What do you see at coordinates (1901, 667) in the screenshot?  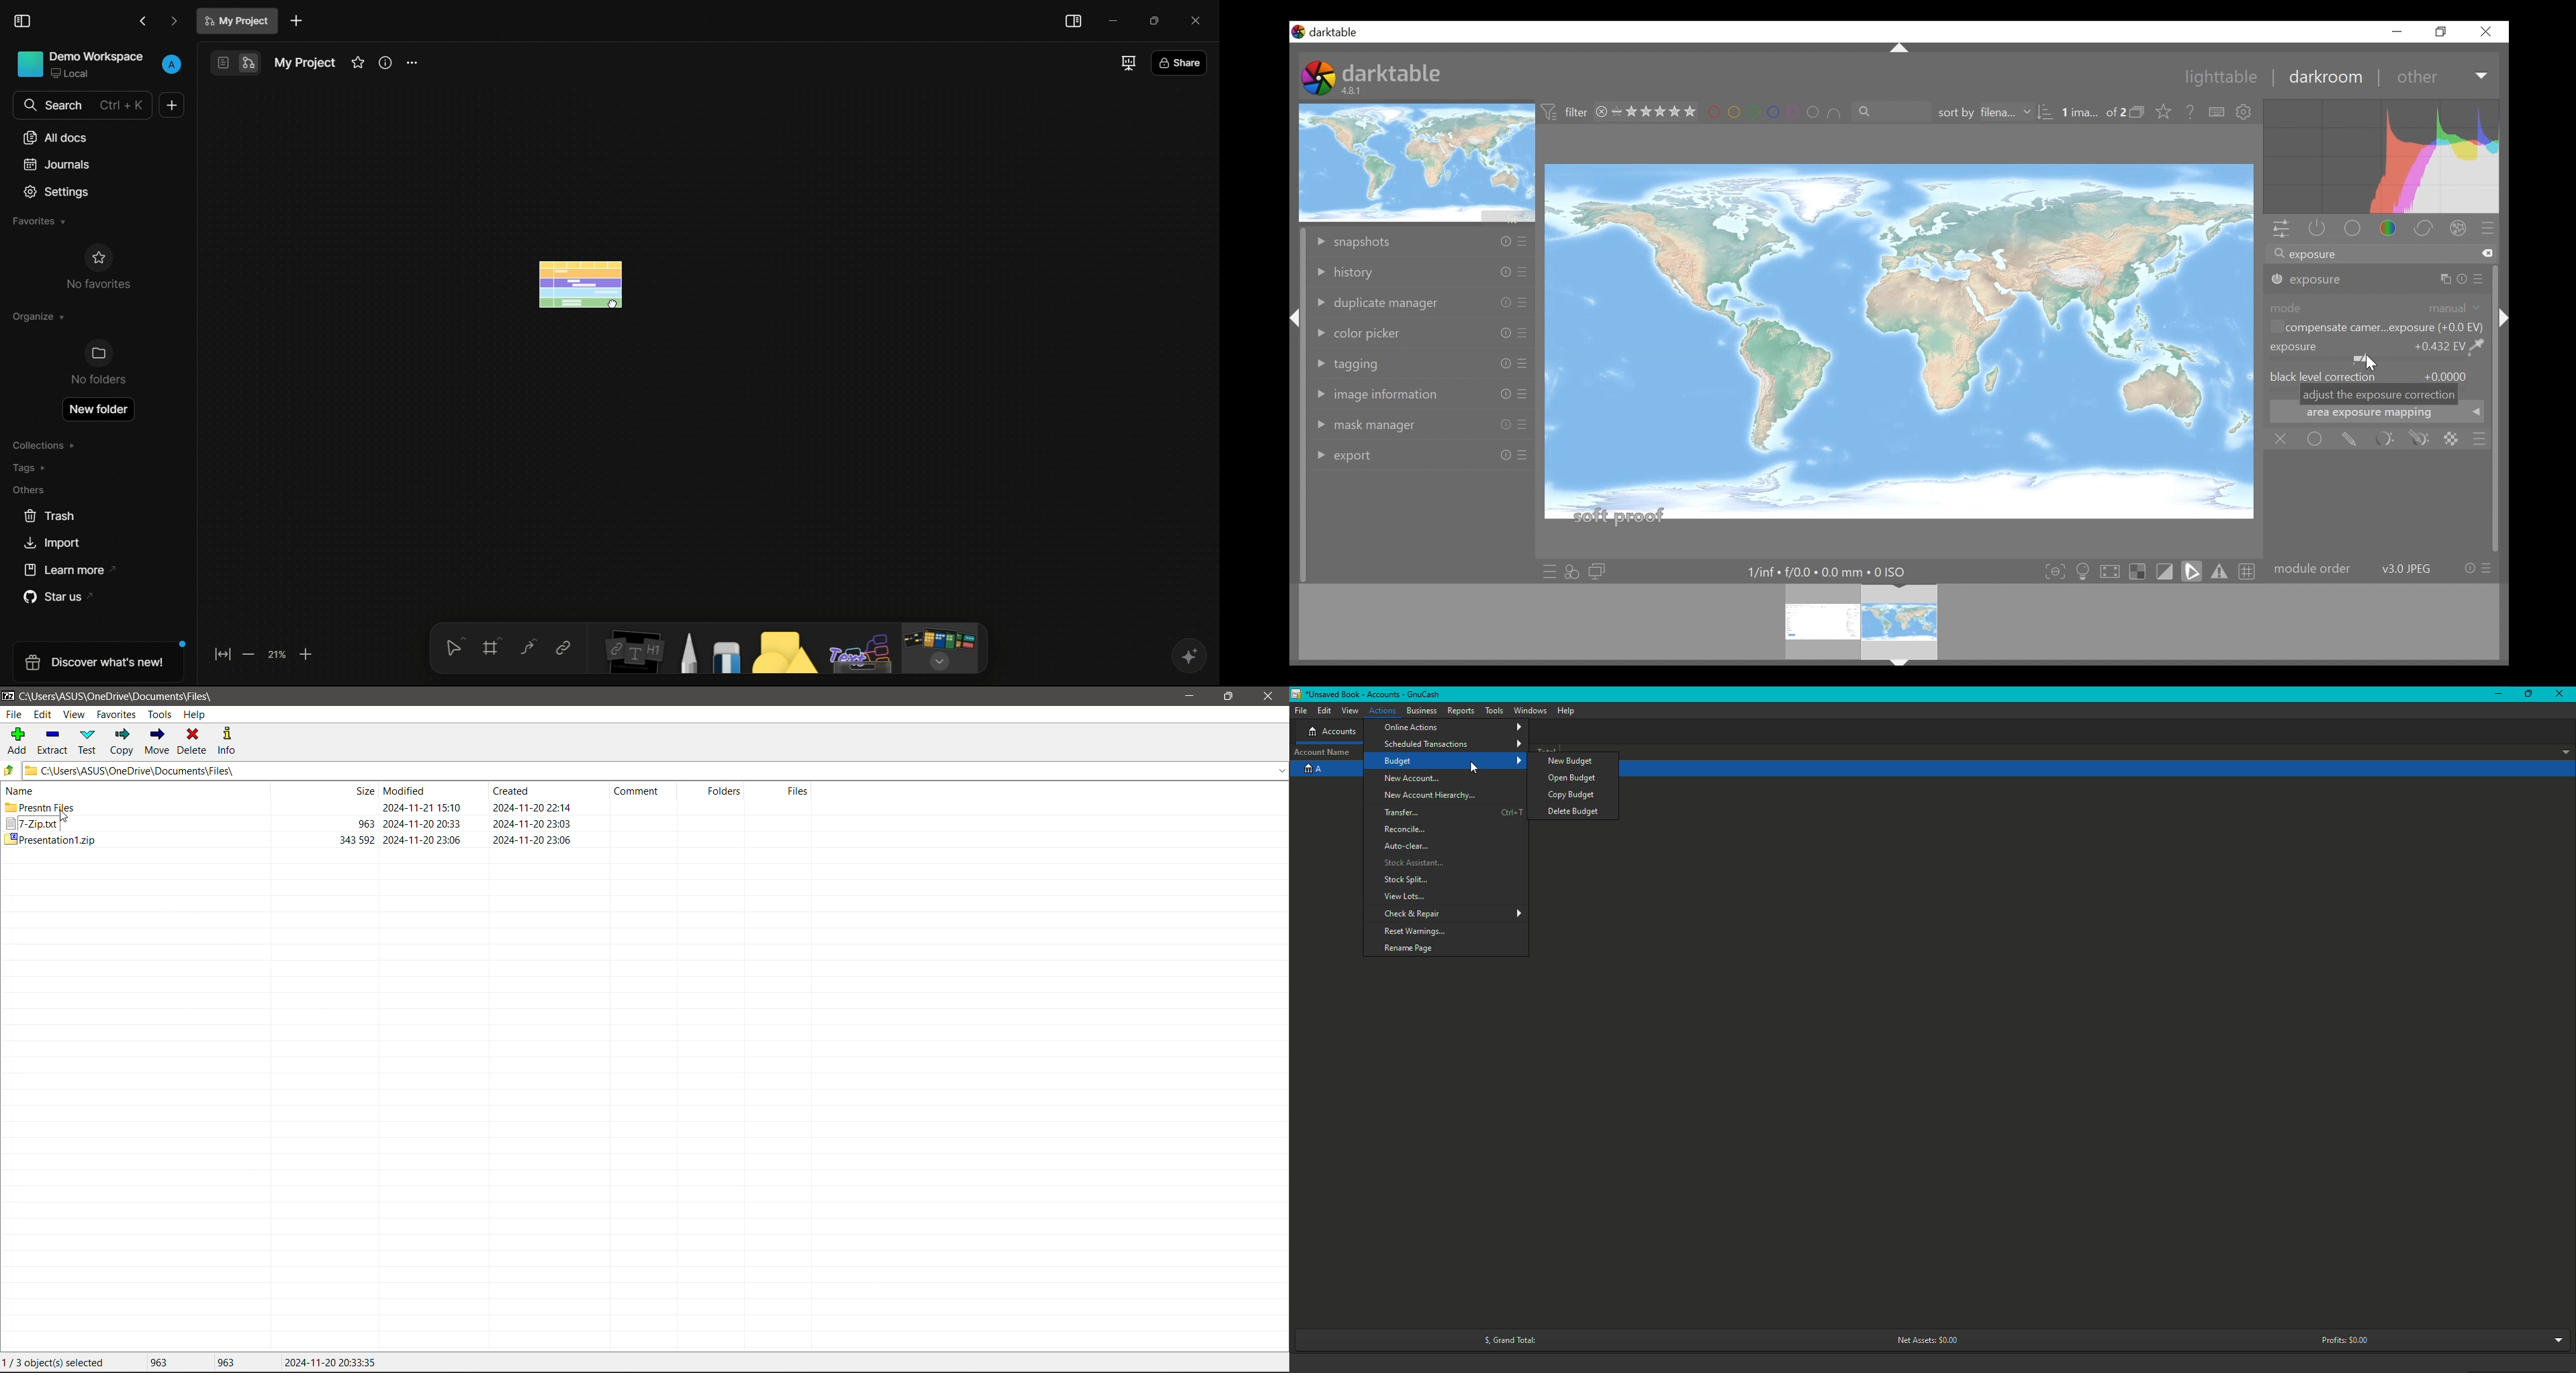 I see `` at bounding box center [1901, 667].